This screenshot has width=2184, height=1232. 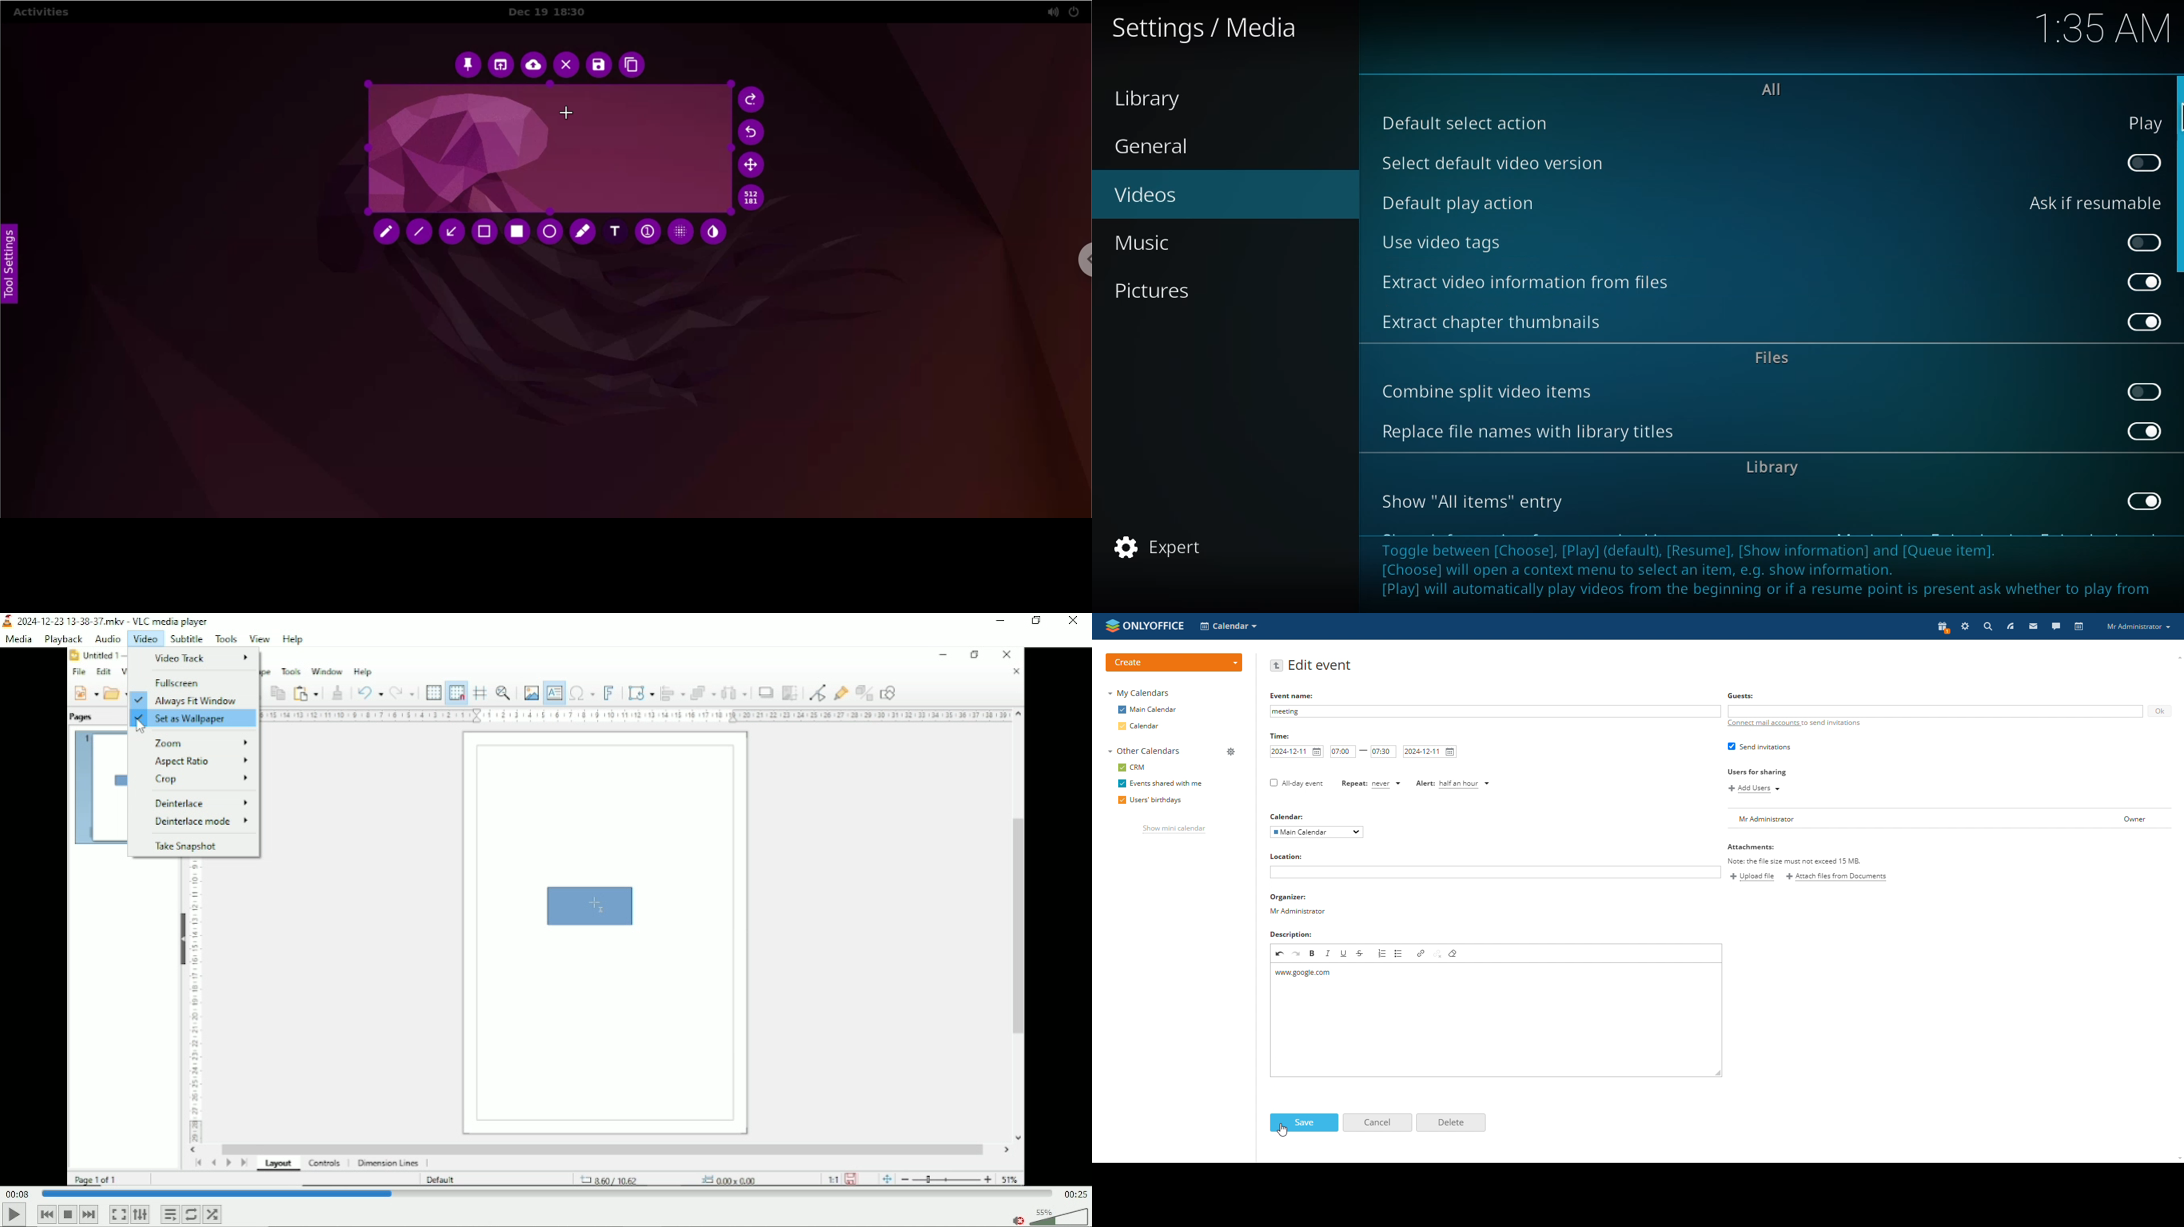 What do you see at coordinates (1425, 784) in the screenshot?
I see `Alert:` at bounding box center [1425, 784].